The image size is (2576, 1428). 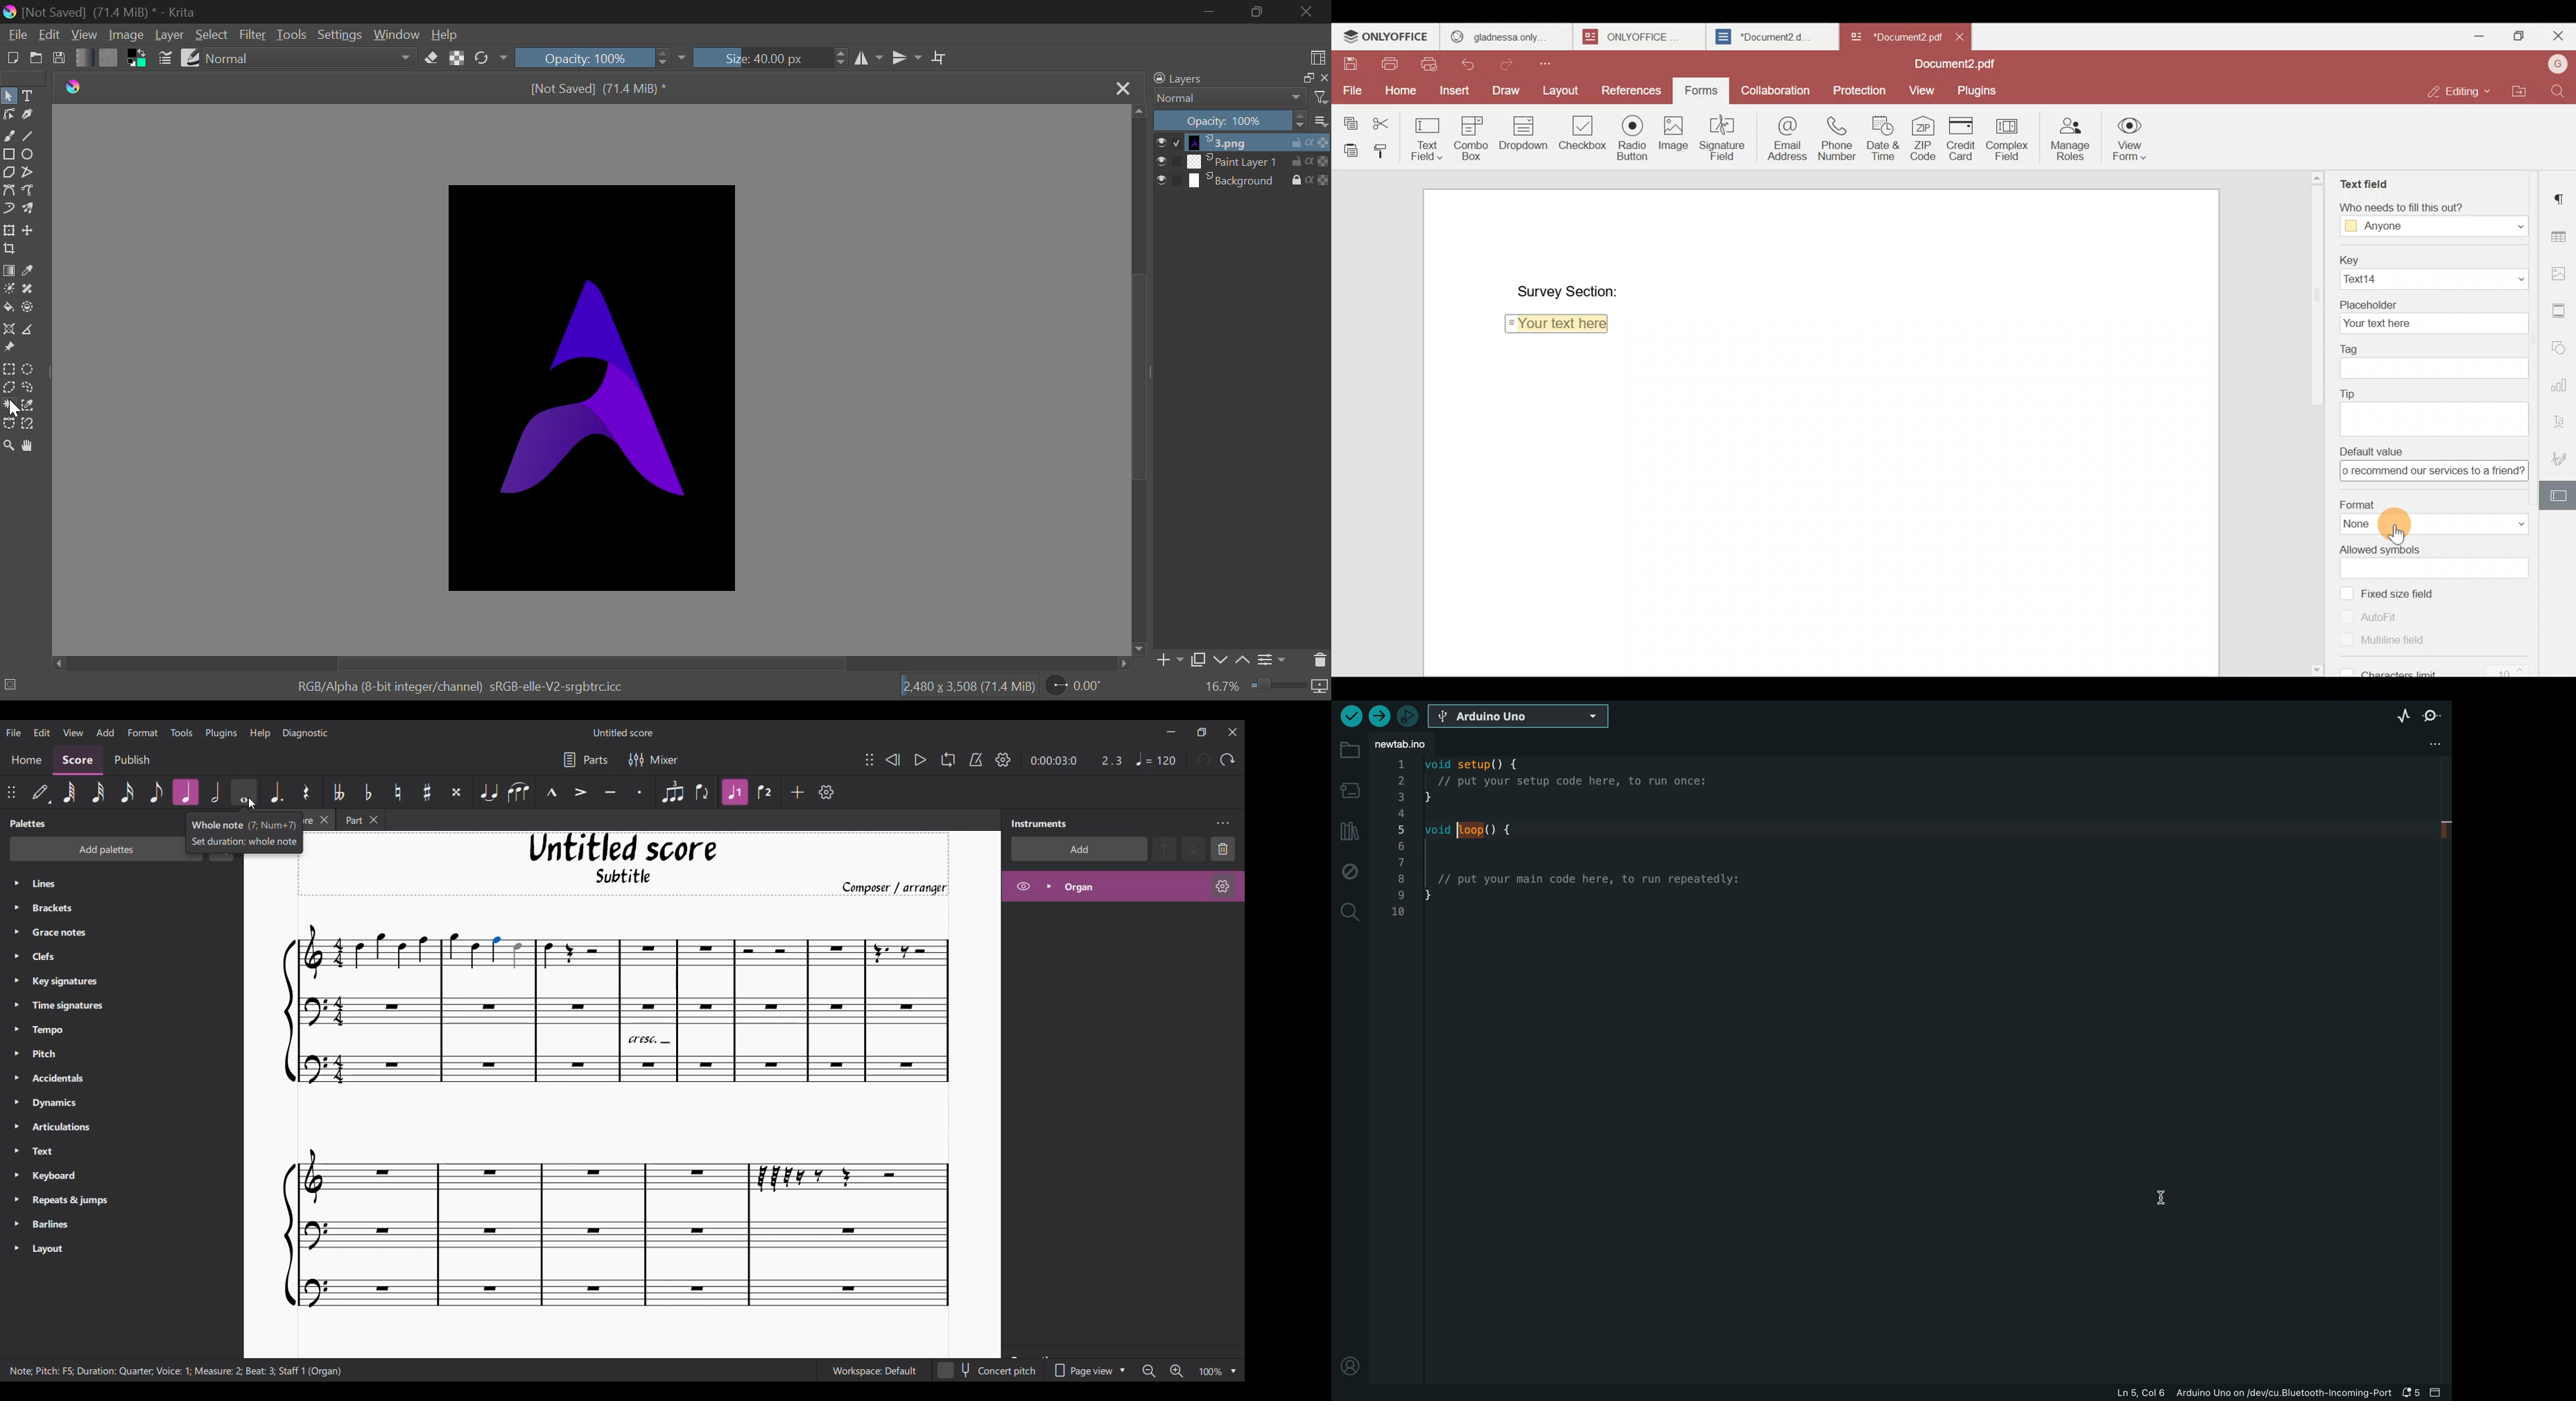 I want to click on up Movement of Layer, so click(x=1243, y=660).